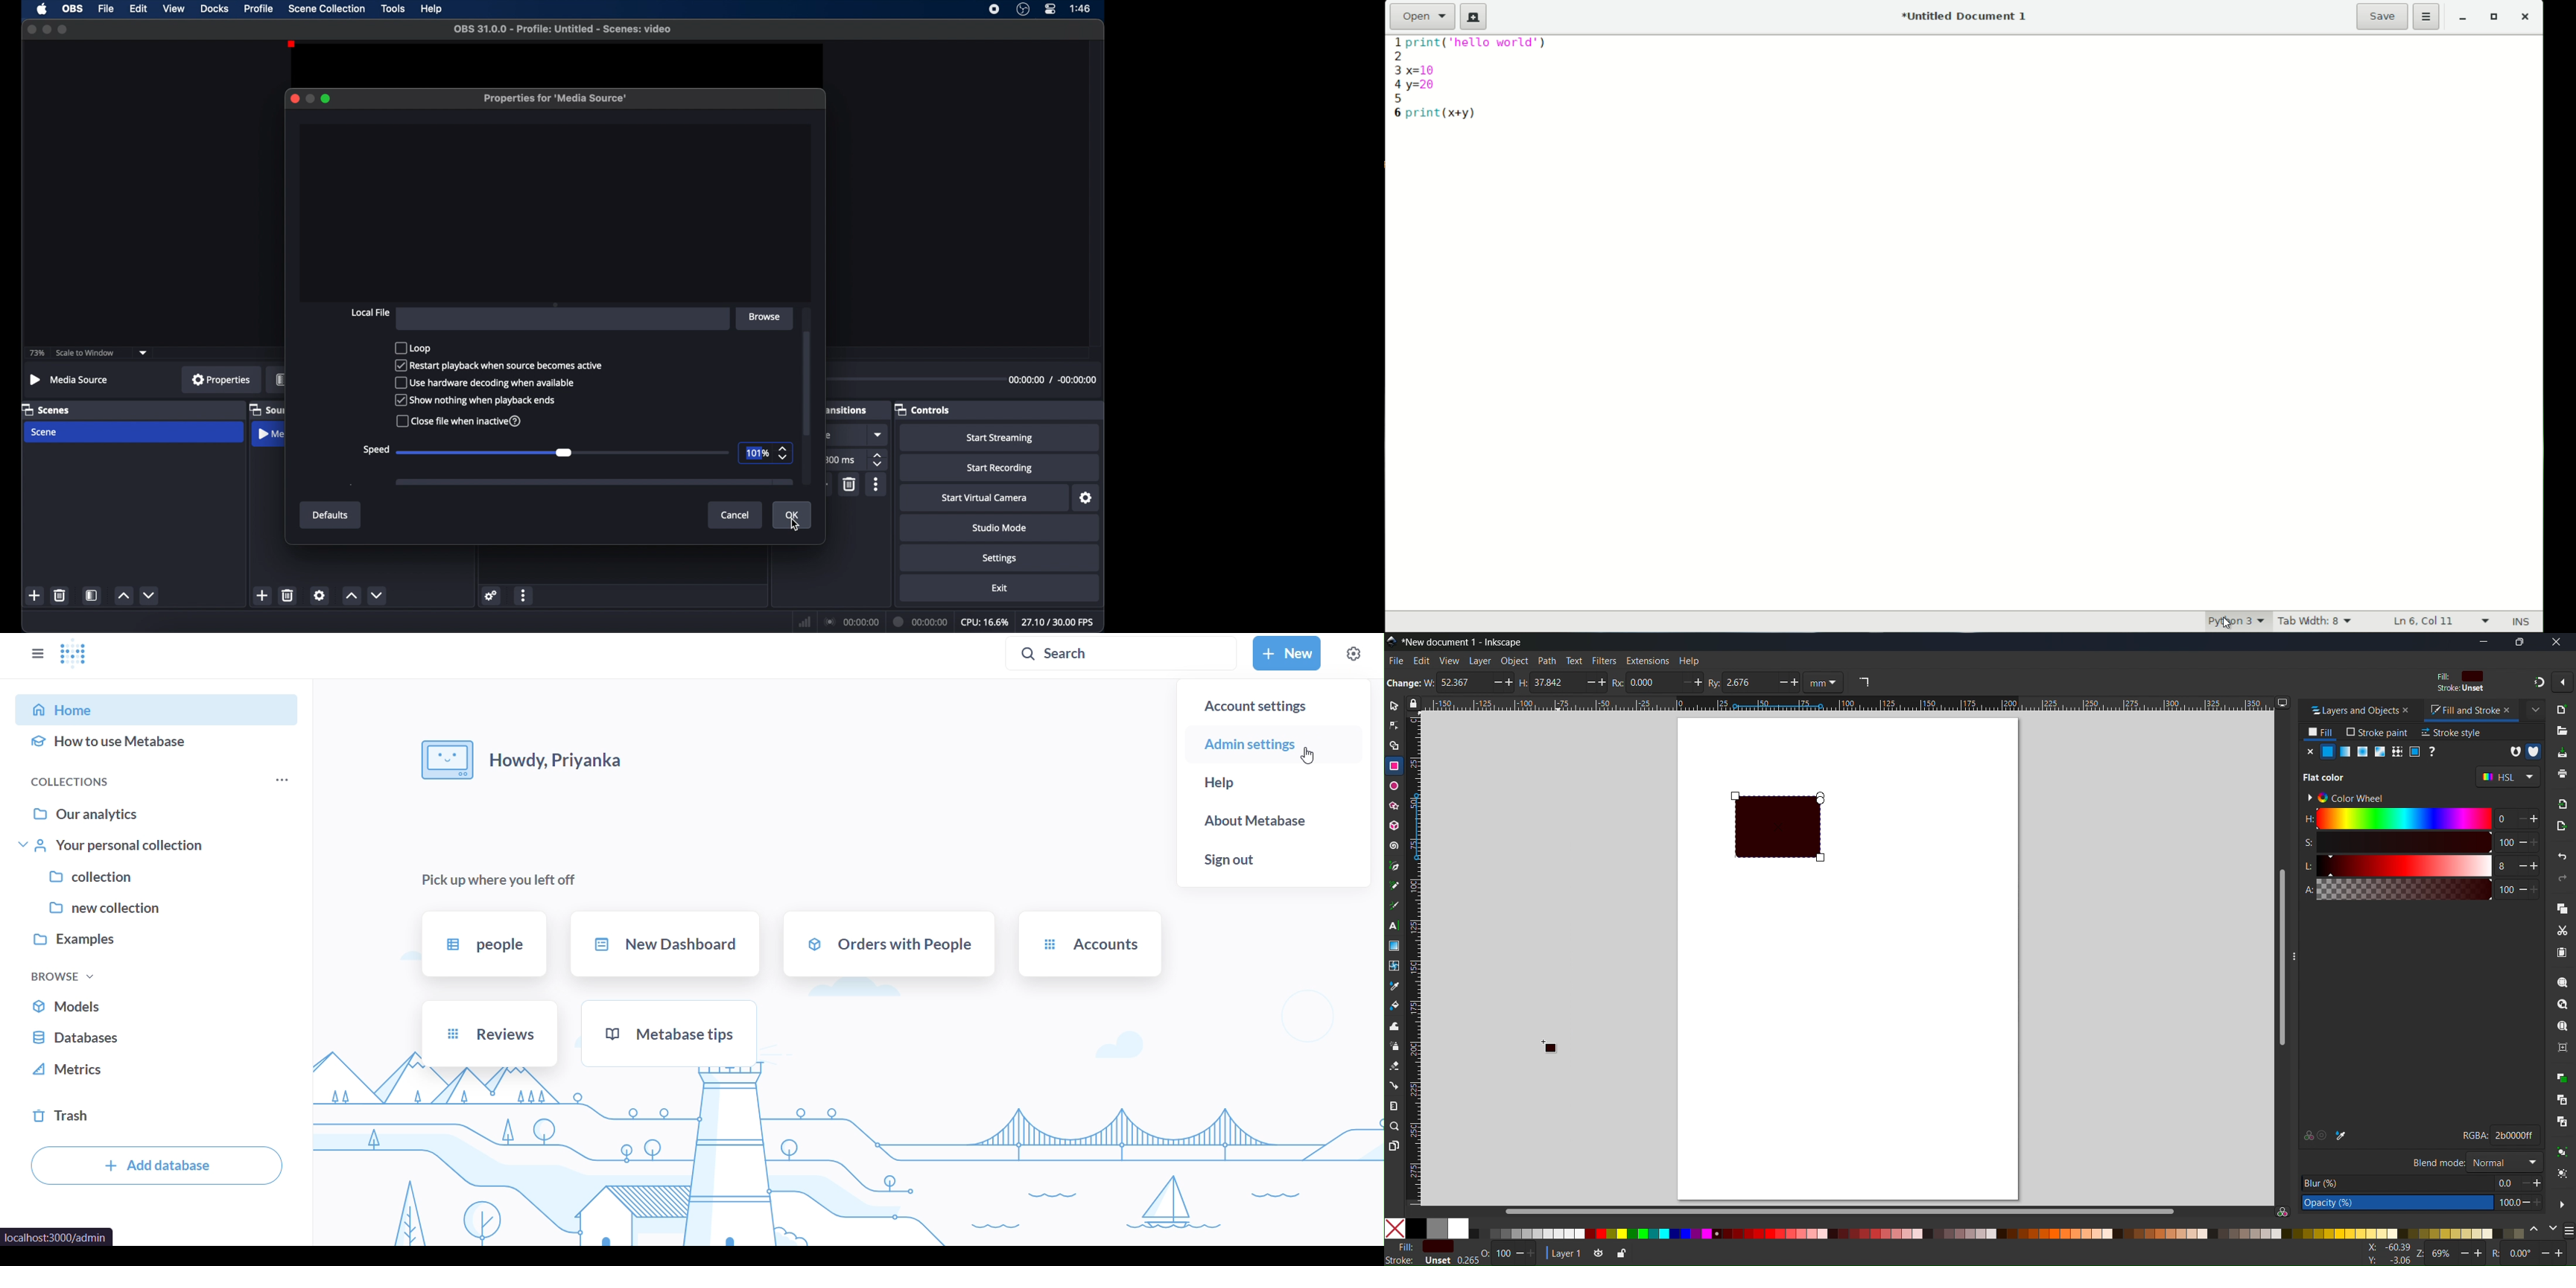 The image size is (2576, 1288). What do you see at coordinates (2282, 1211) in the screenshot?
I see `Color managed mode` at bounding box center [2282, 1211].